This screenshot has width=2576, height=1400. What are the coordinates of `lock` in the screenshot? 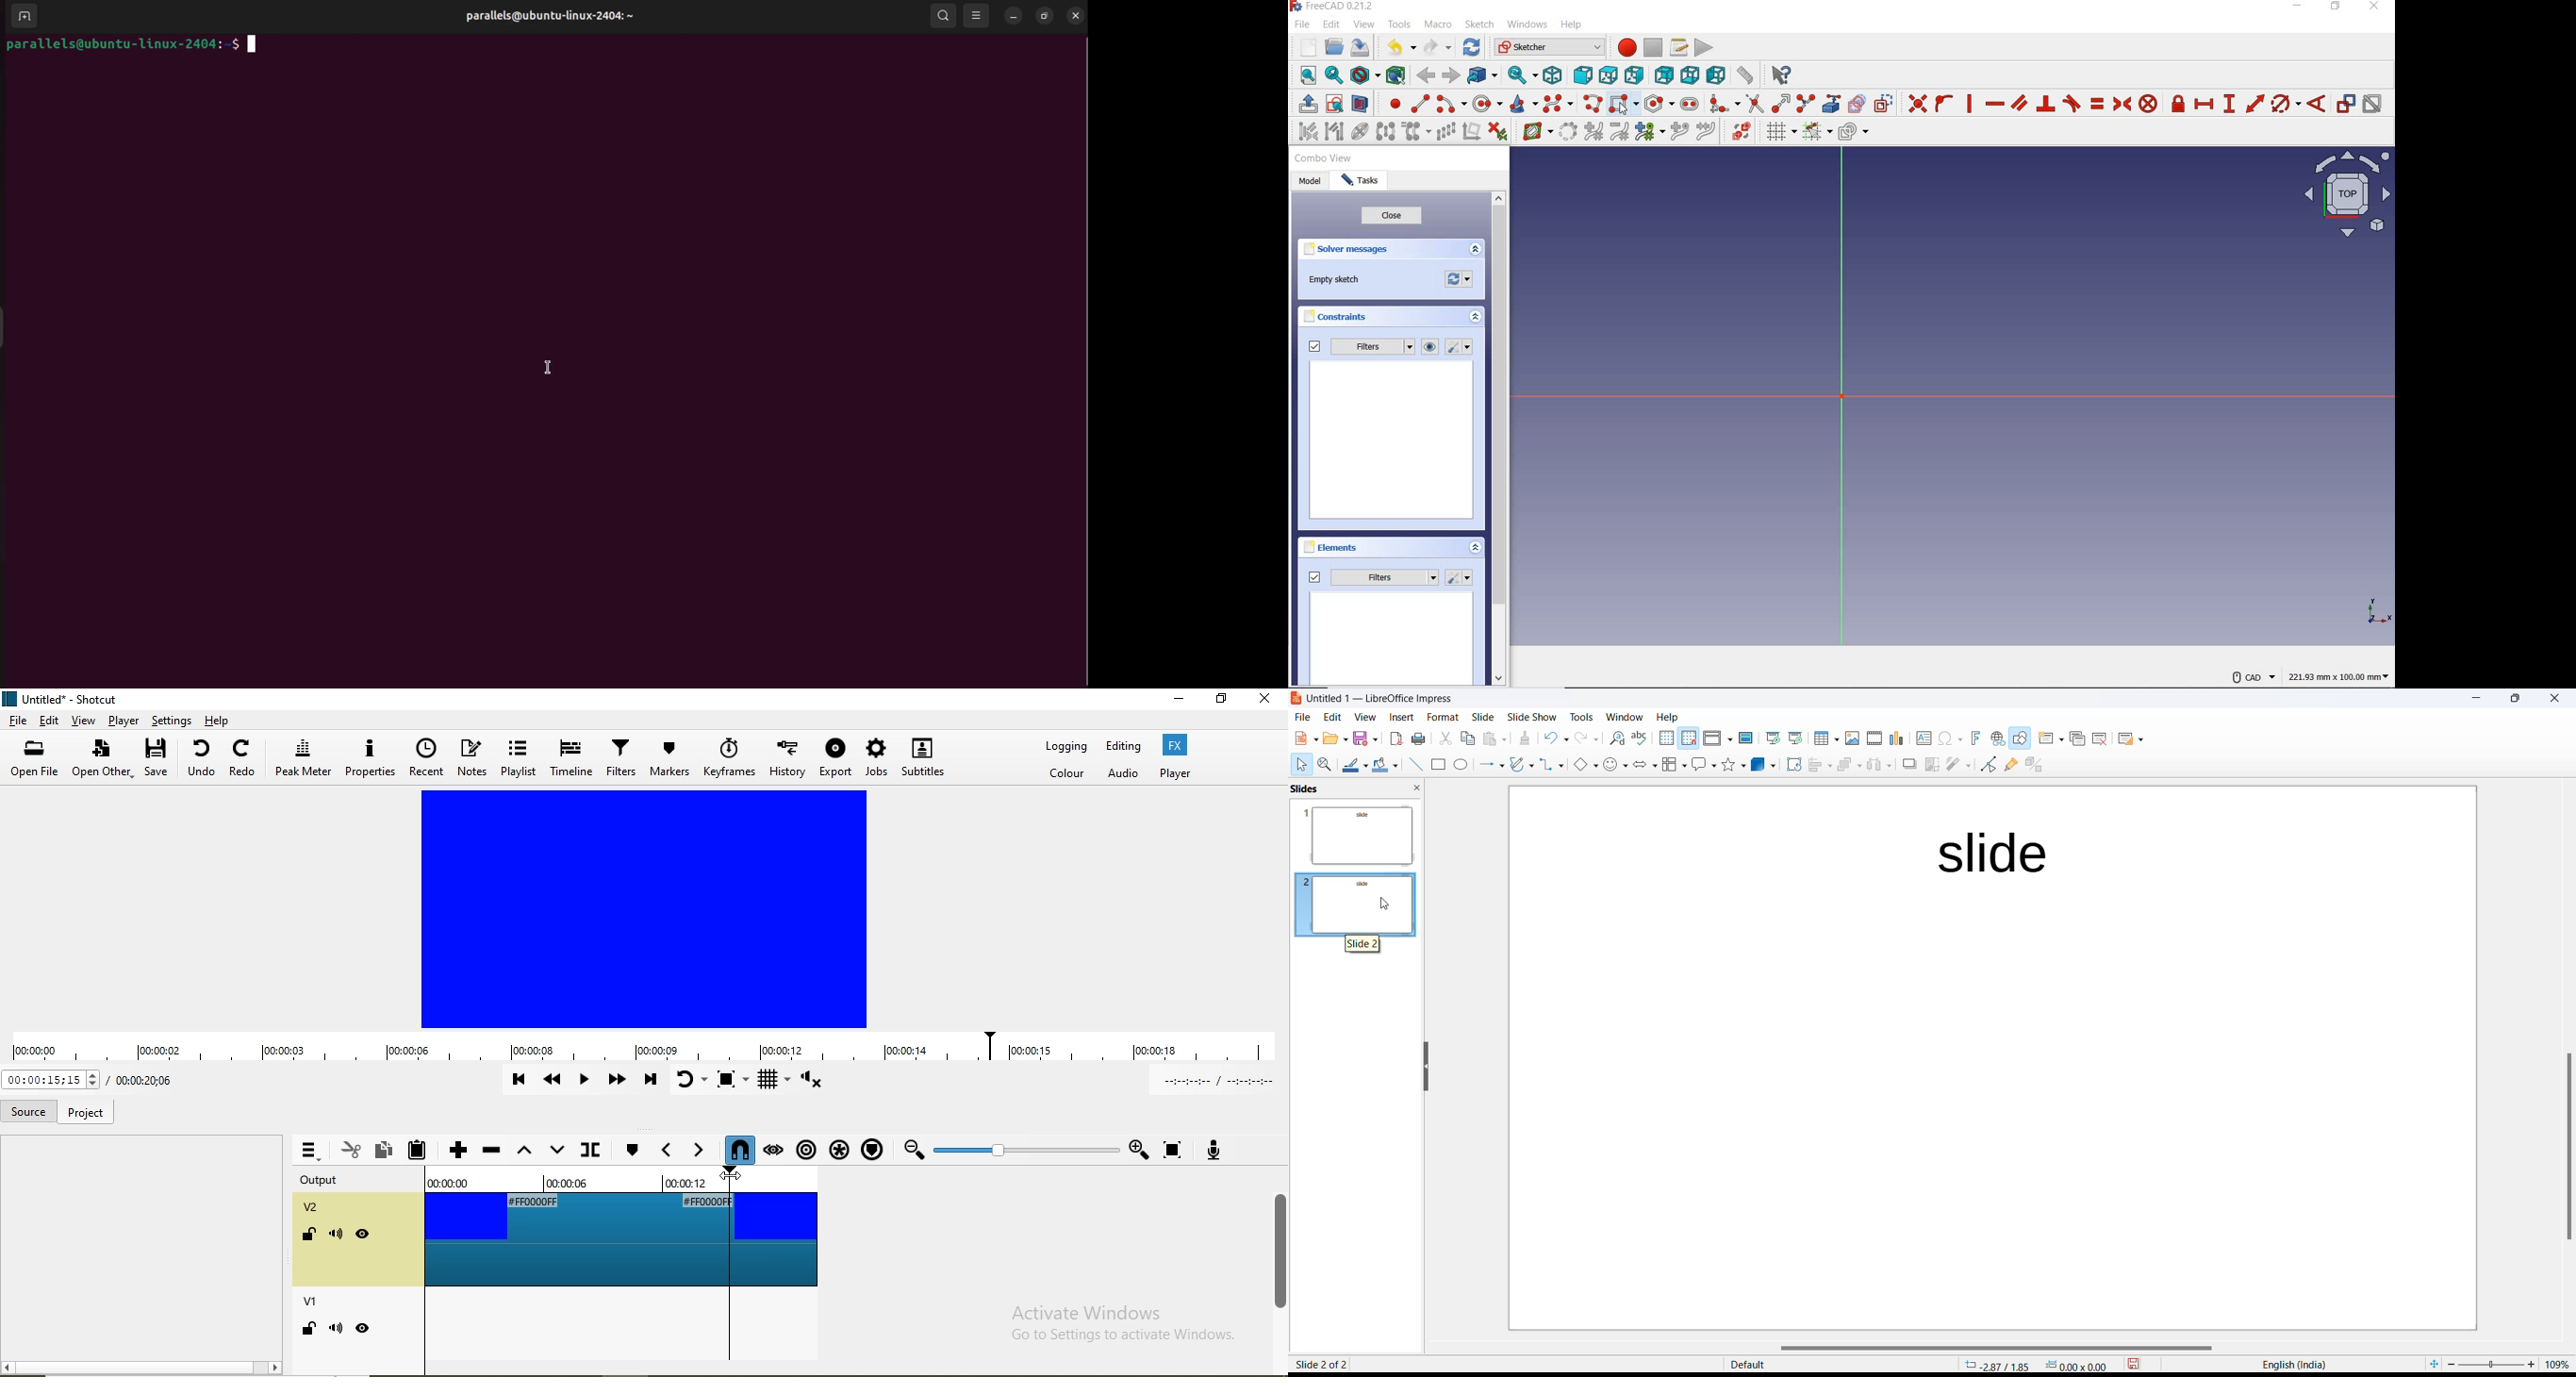 It's located at (307, 1236).